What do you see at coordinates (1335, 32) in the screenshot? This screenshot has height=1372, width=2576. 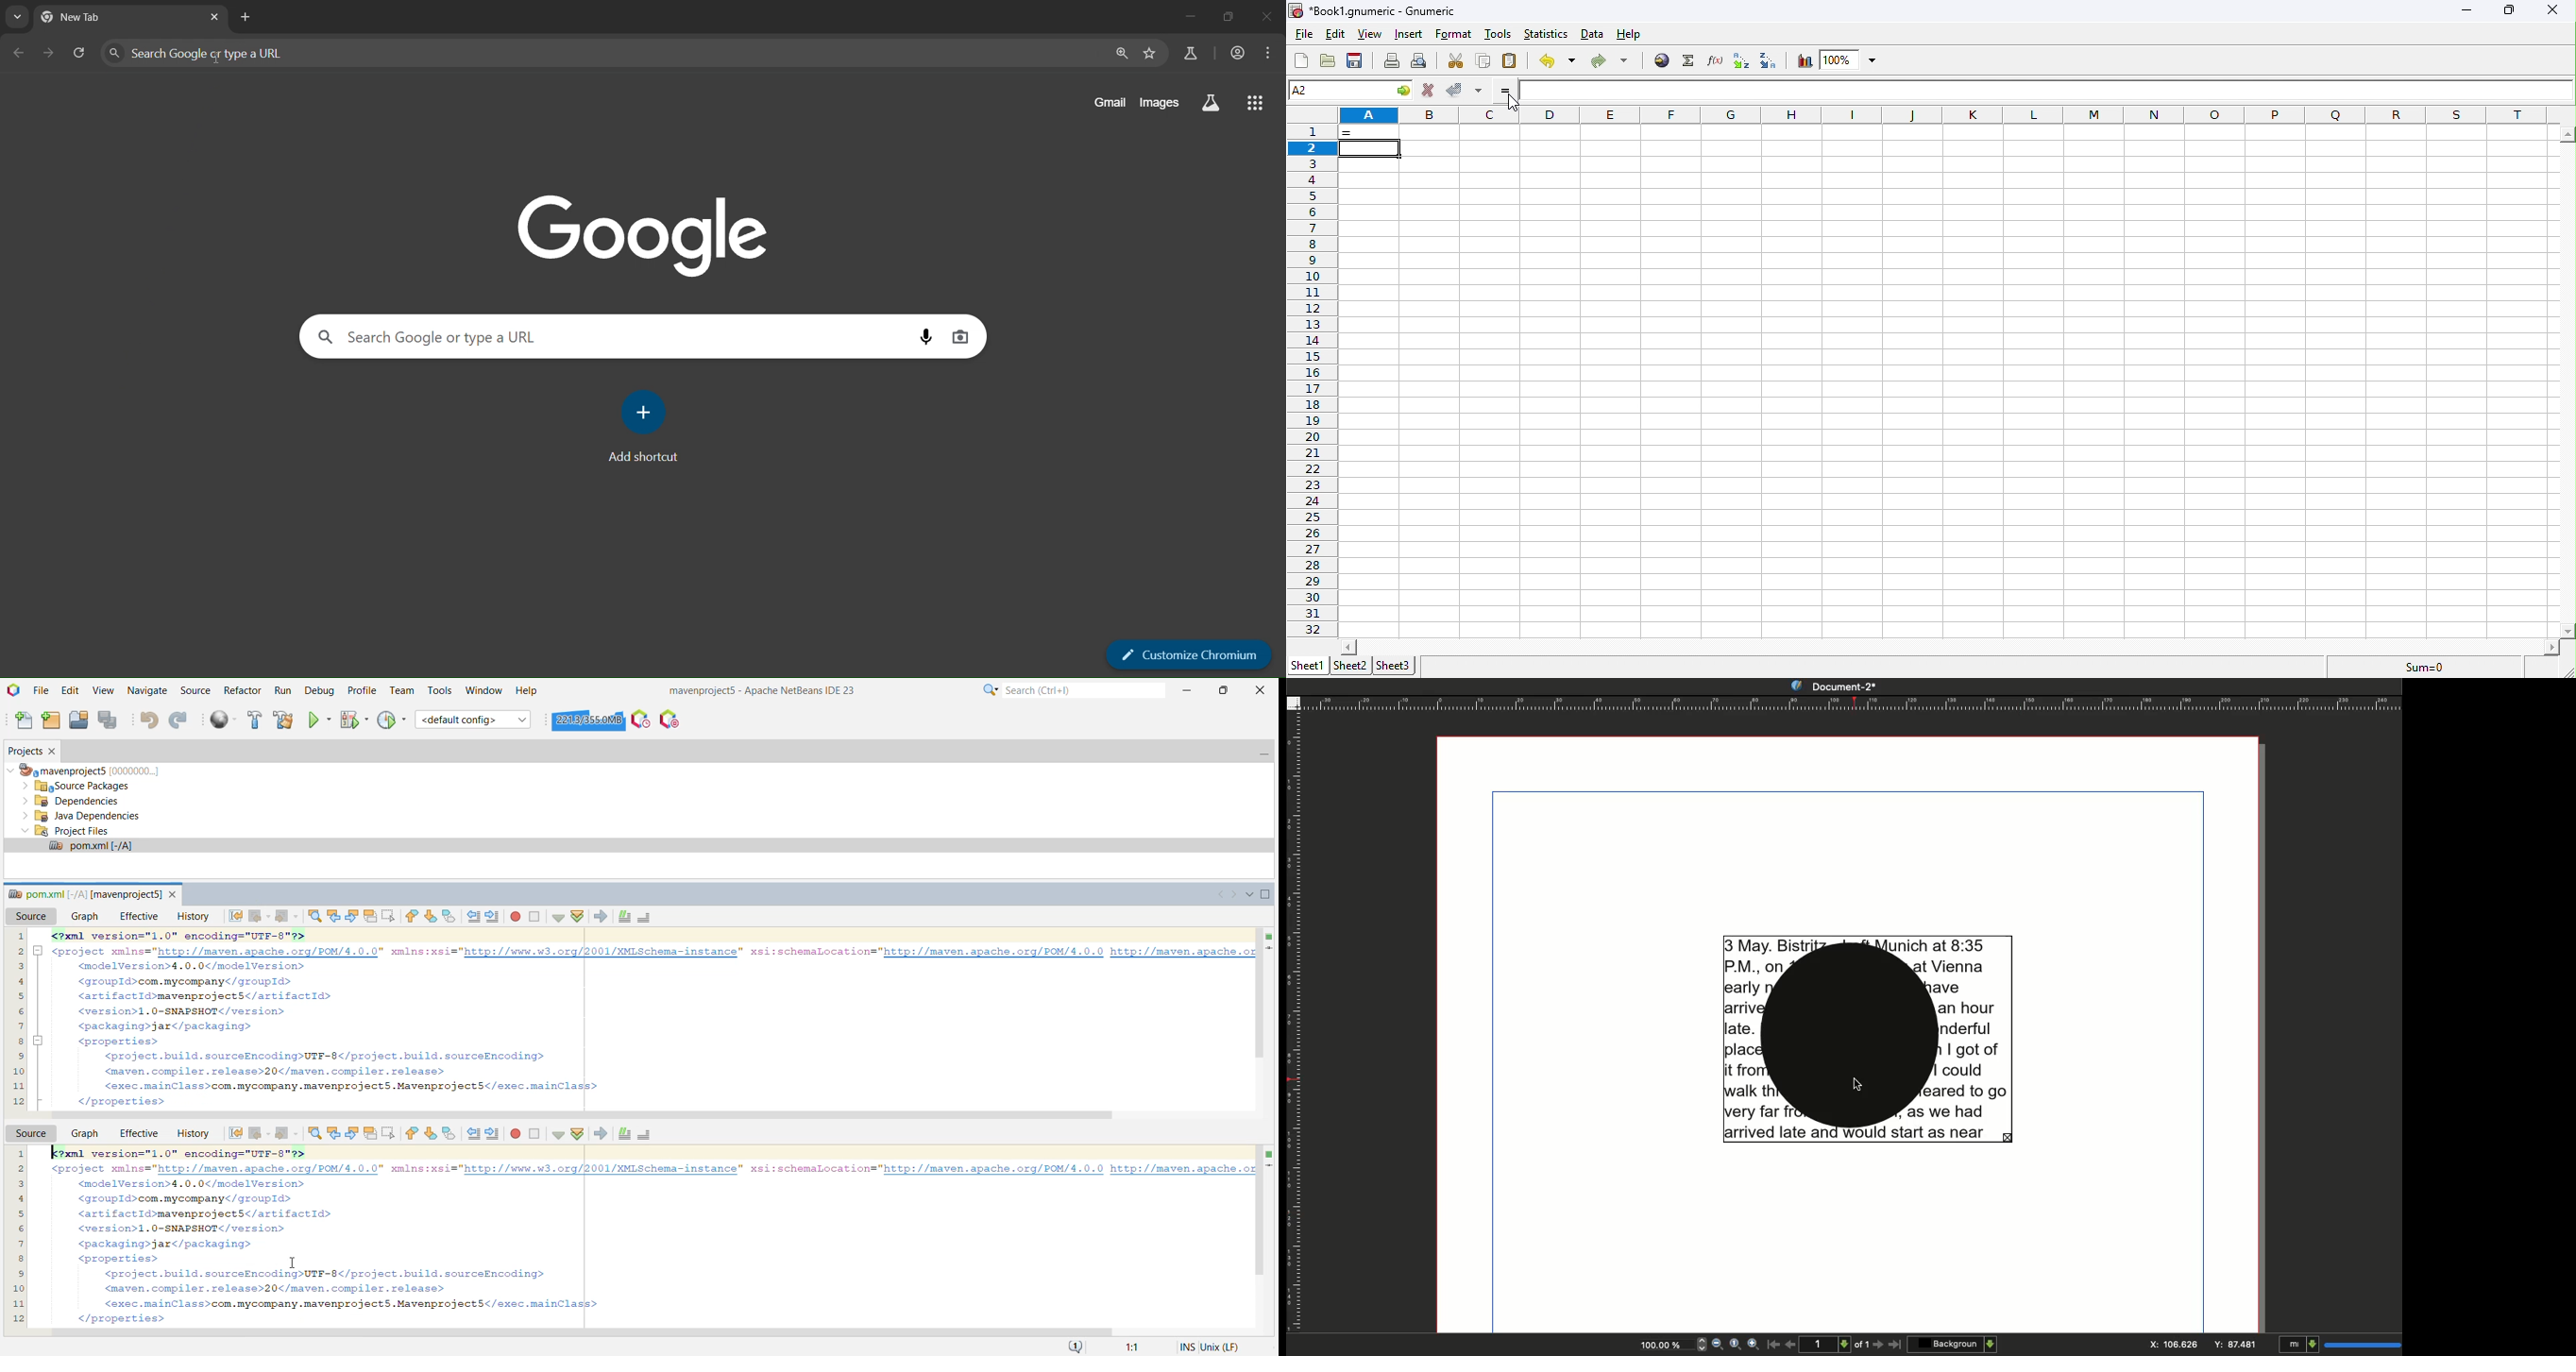 I see `edit` at bounding box center [1335, 32].